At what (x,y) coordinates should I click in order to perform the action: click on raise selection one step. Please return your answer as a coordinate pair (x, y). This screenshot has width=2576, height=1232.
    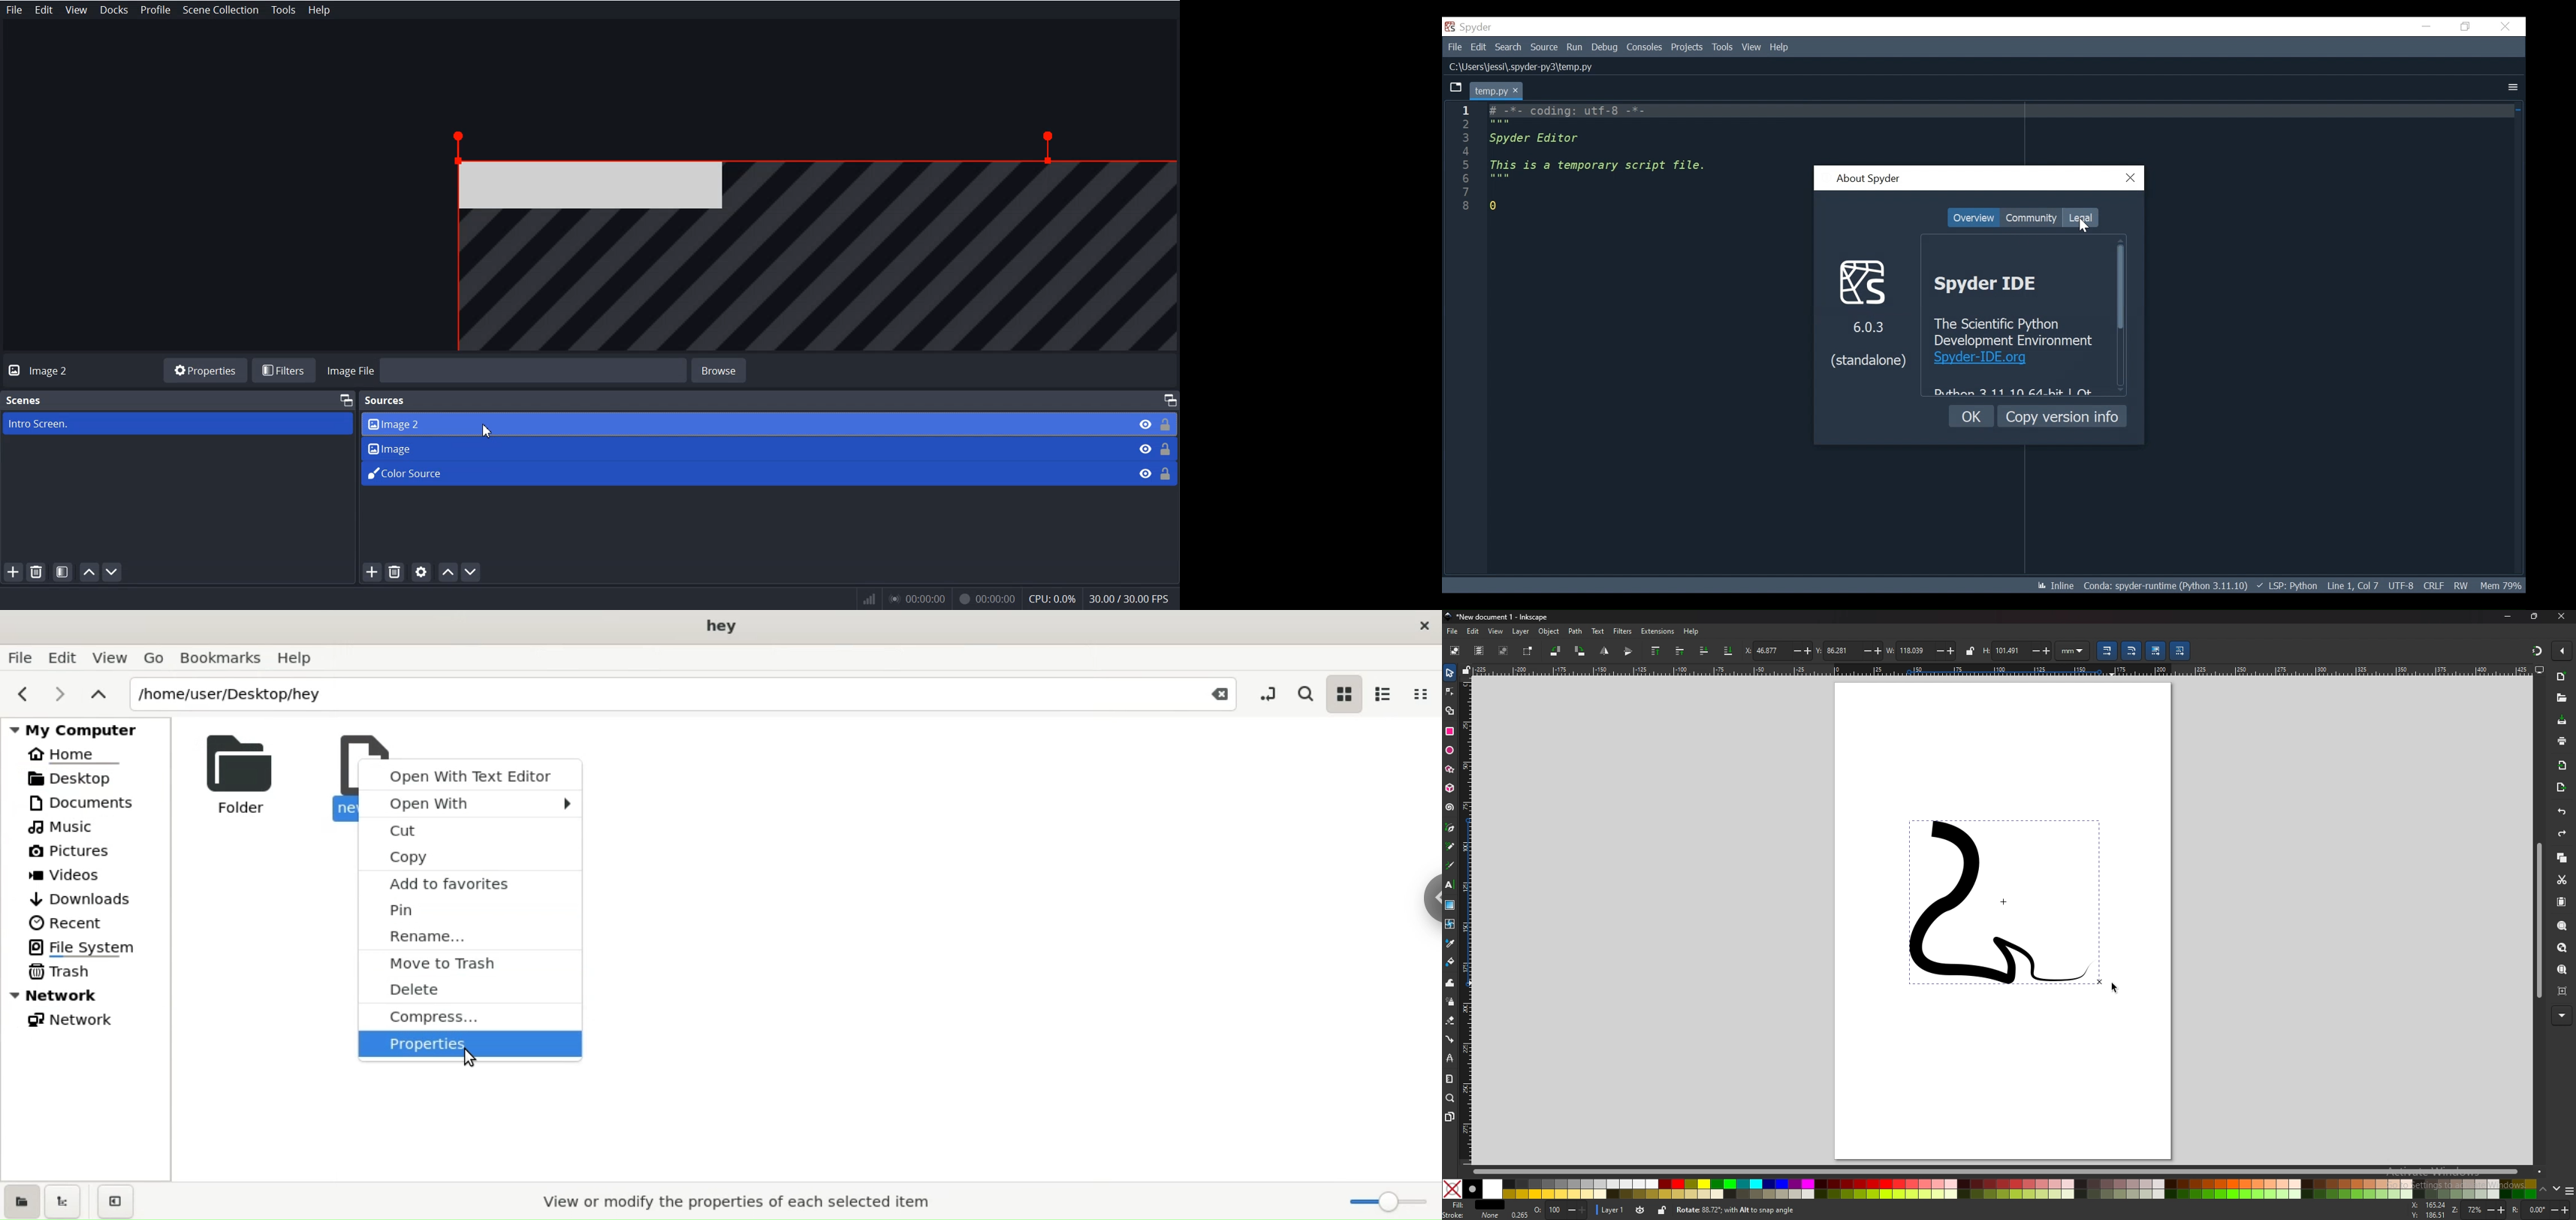
    Looking at the image, I should click on (1680, 651).